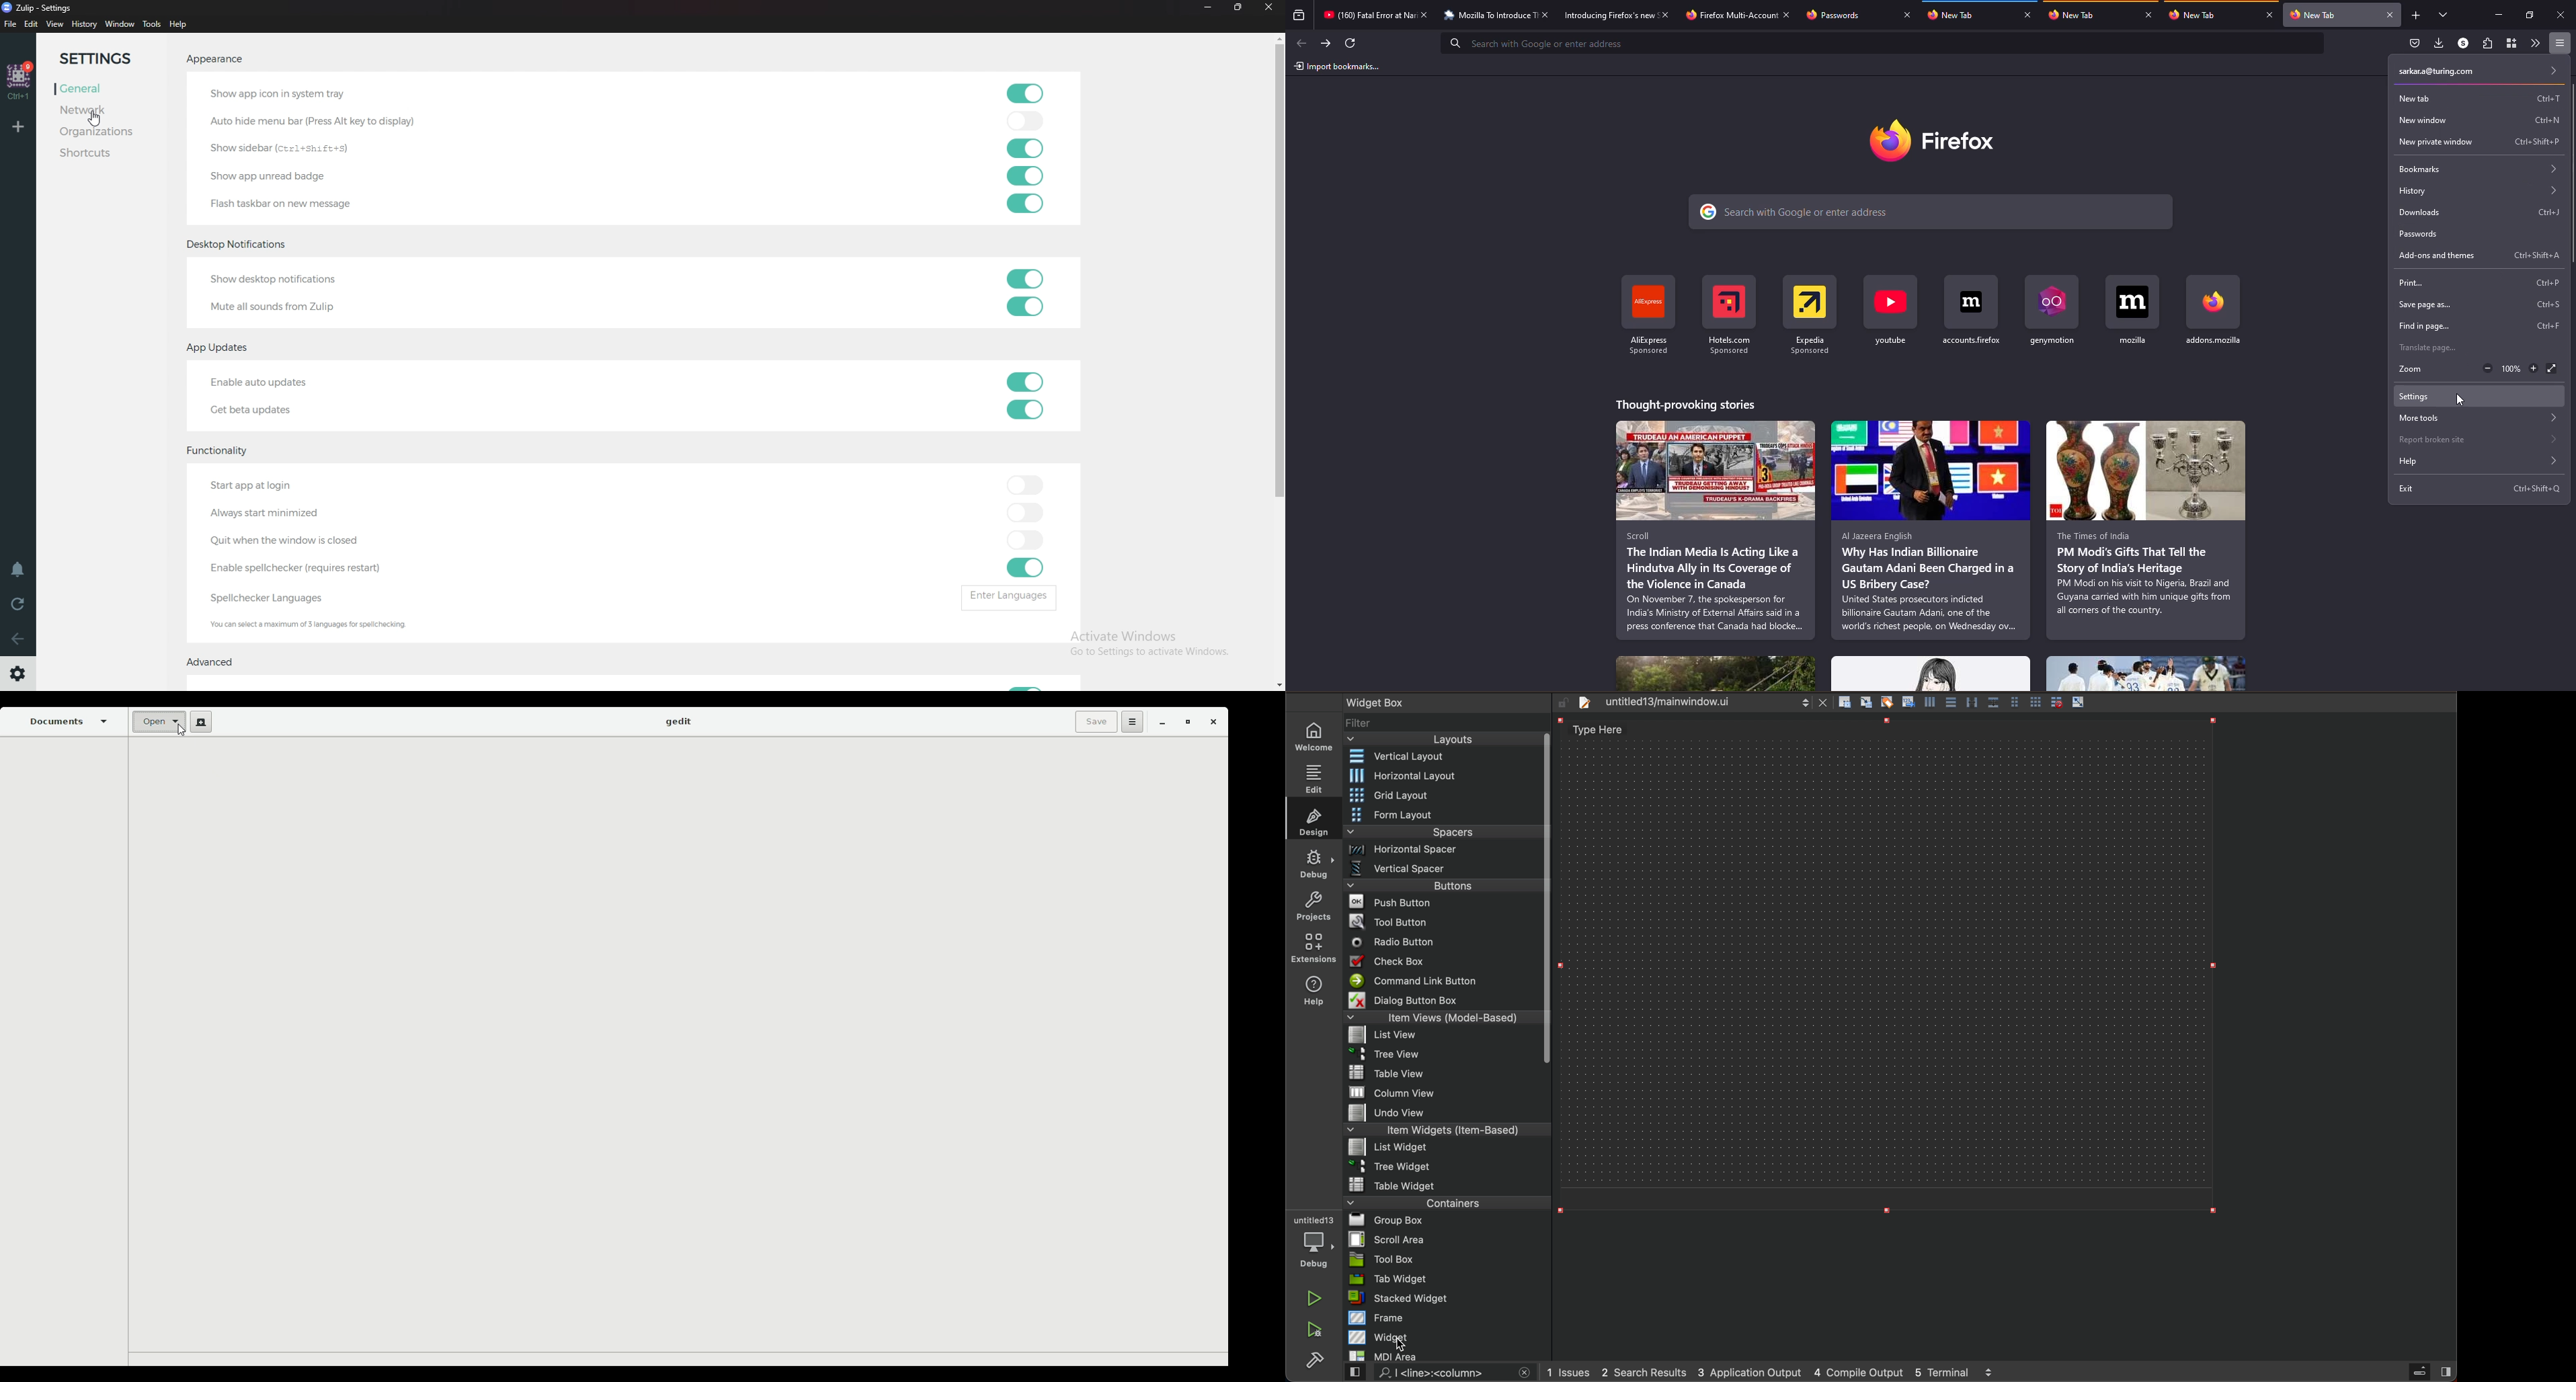  I want to click on radio button, so click(1442, 941).